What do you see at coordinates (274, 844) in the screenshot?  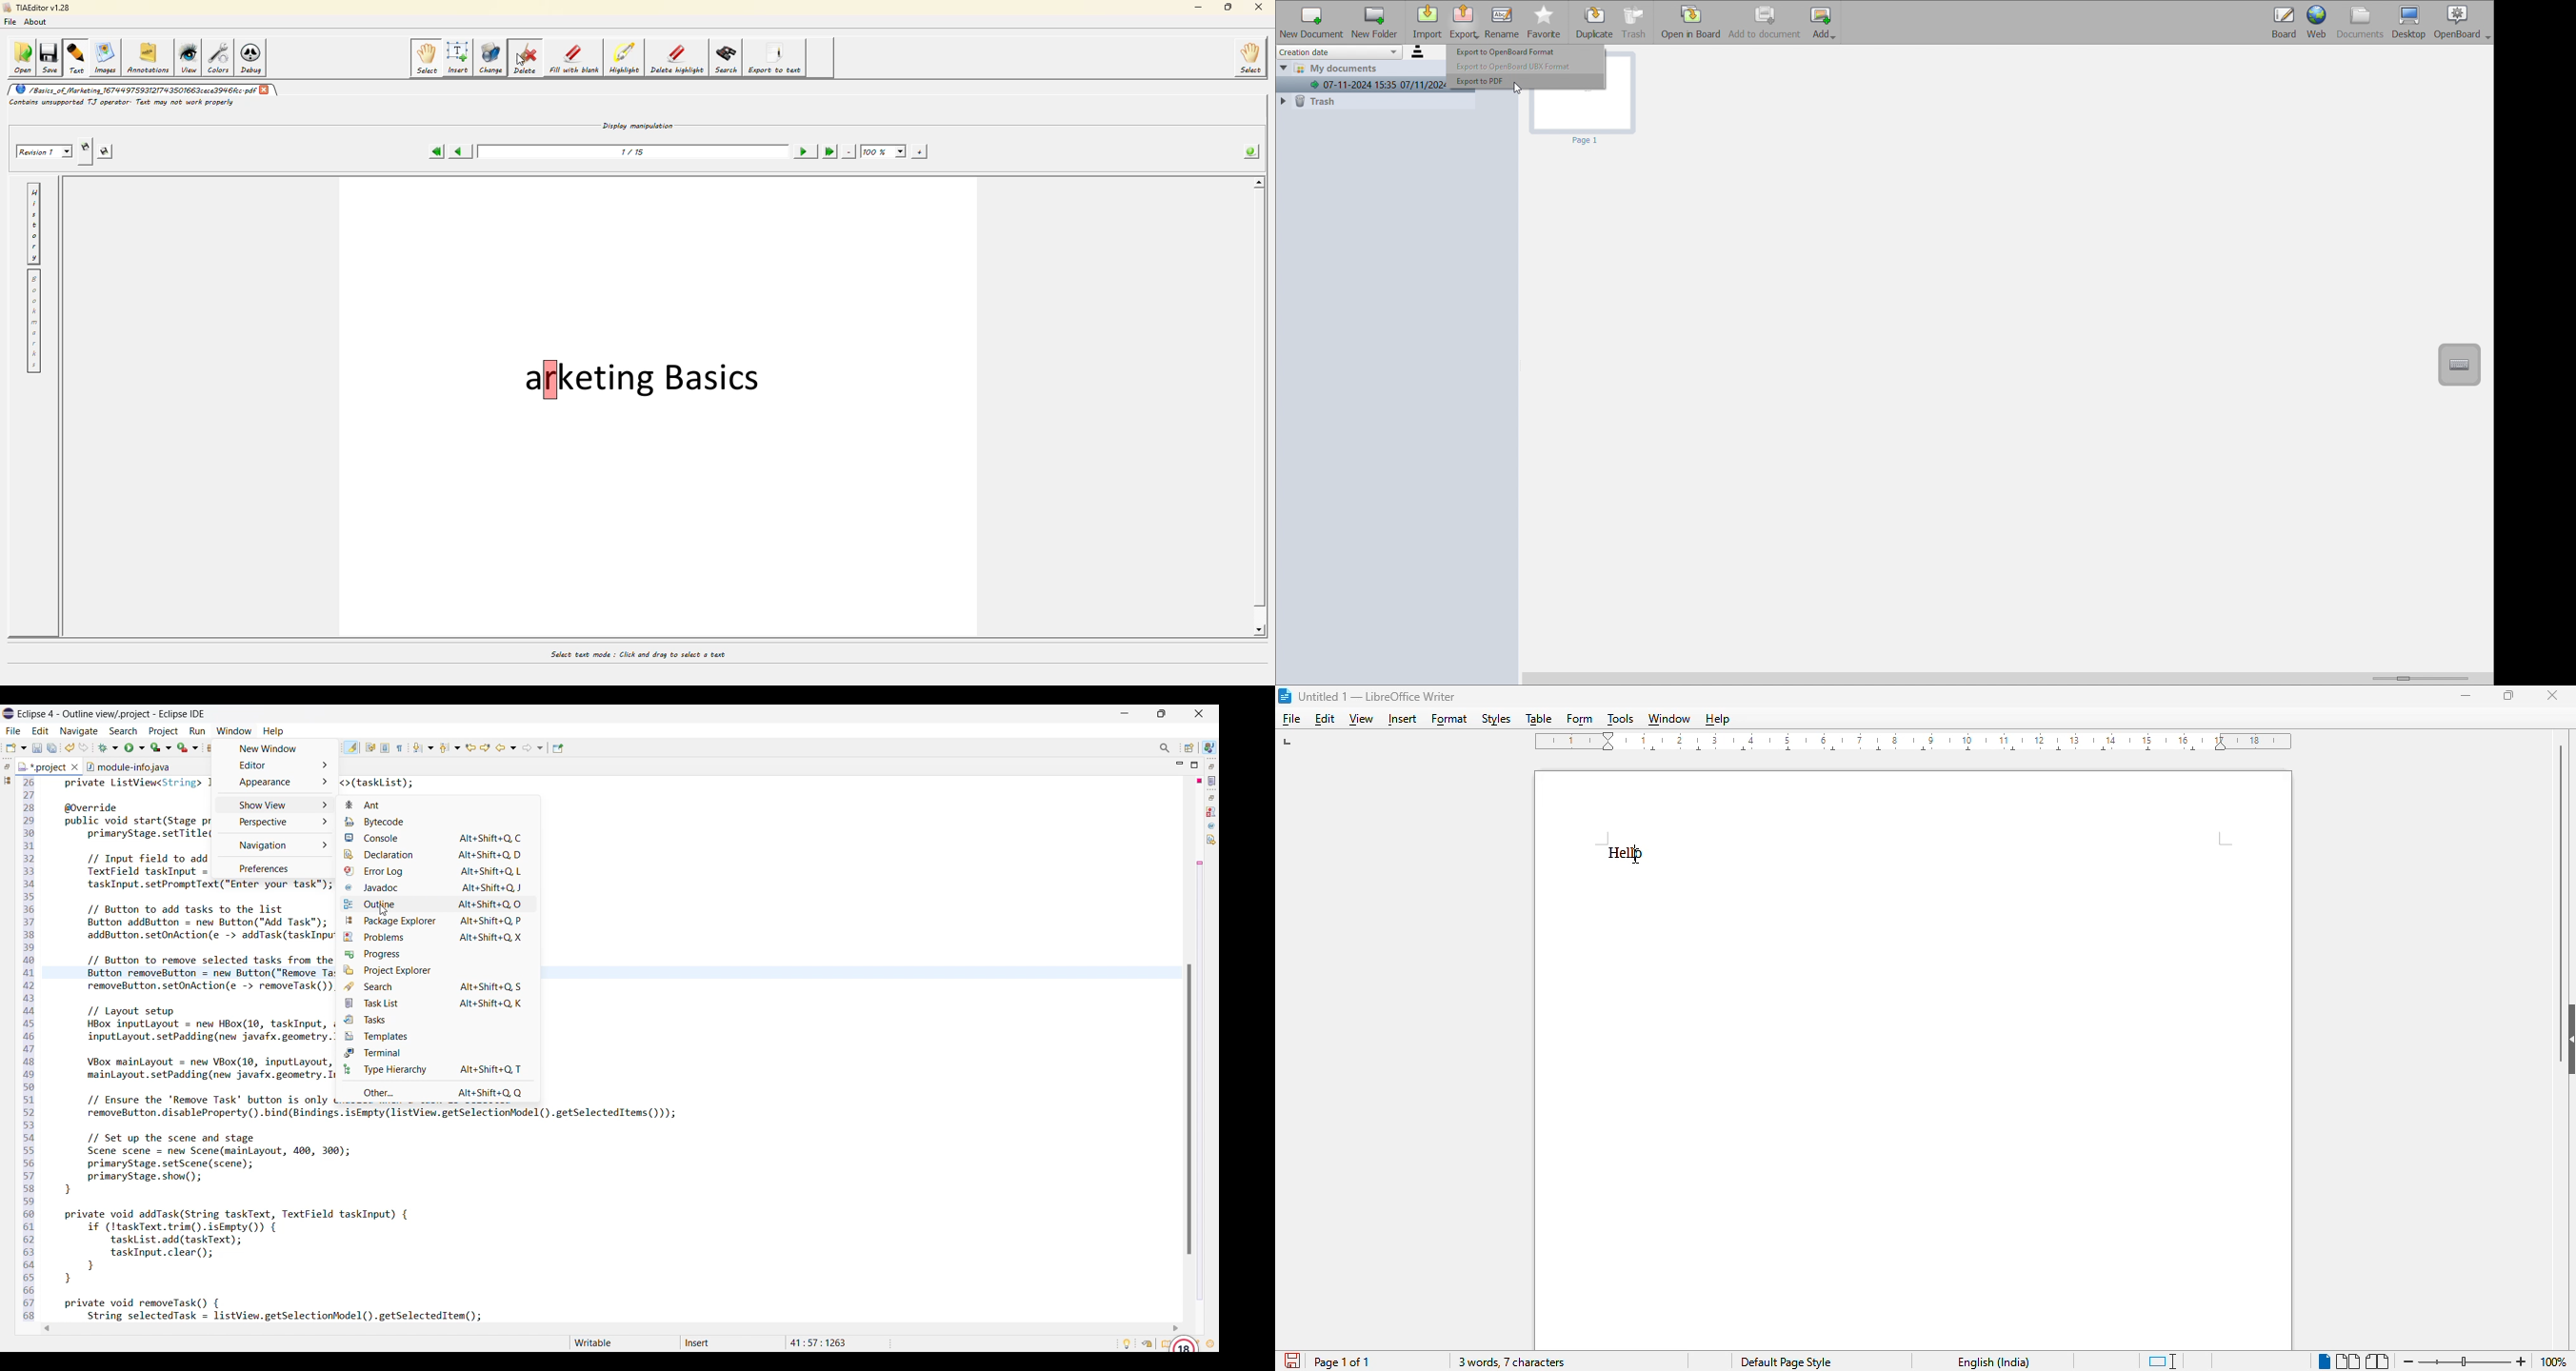 I see `Navigation options` at bounding box center [274, 844].